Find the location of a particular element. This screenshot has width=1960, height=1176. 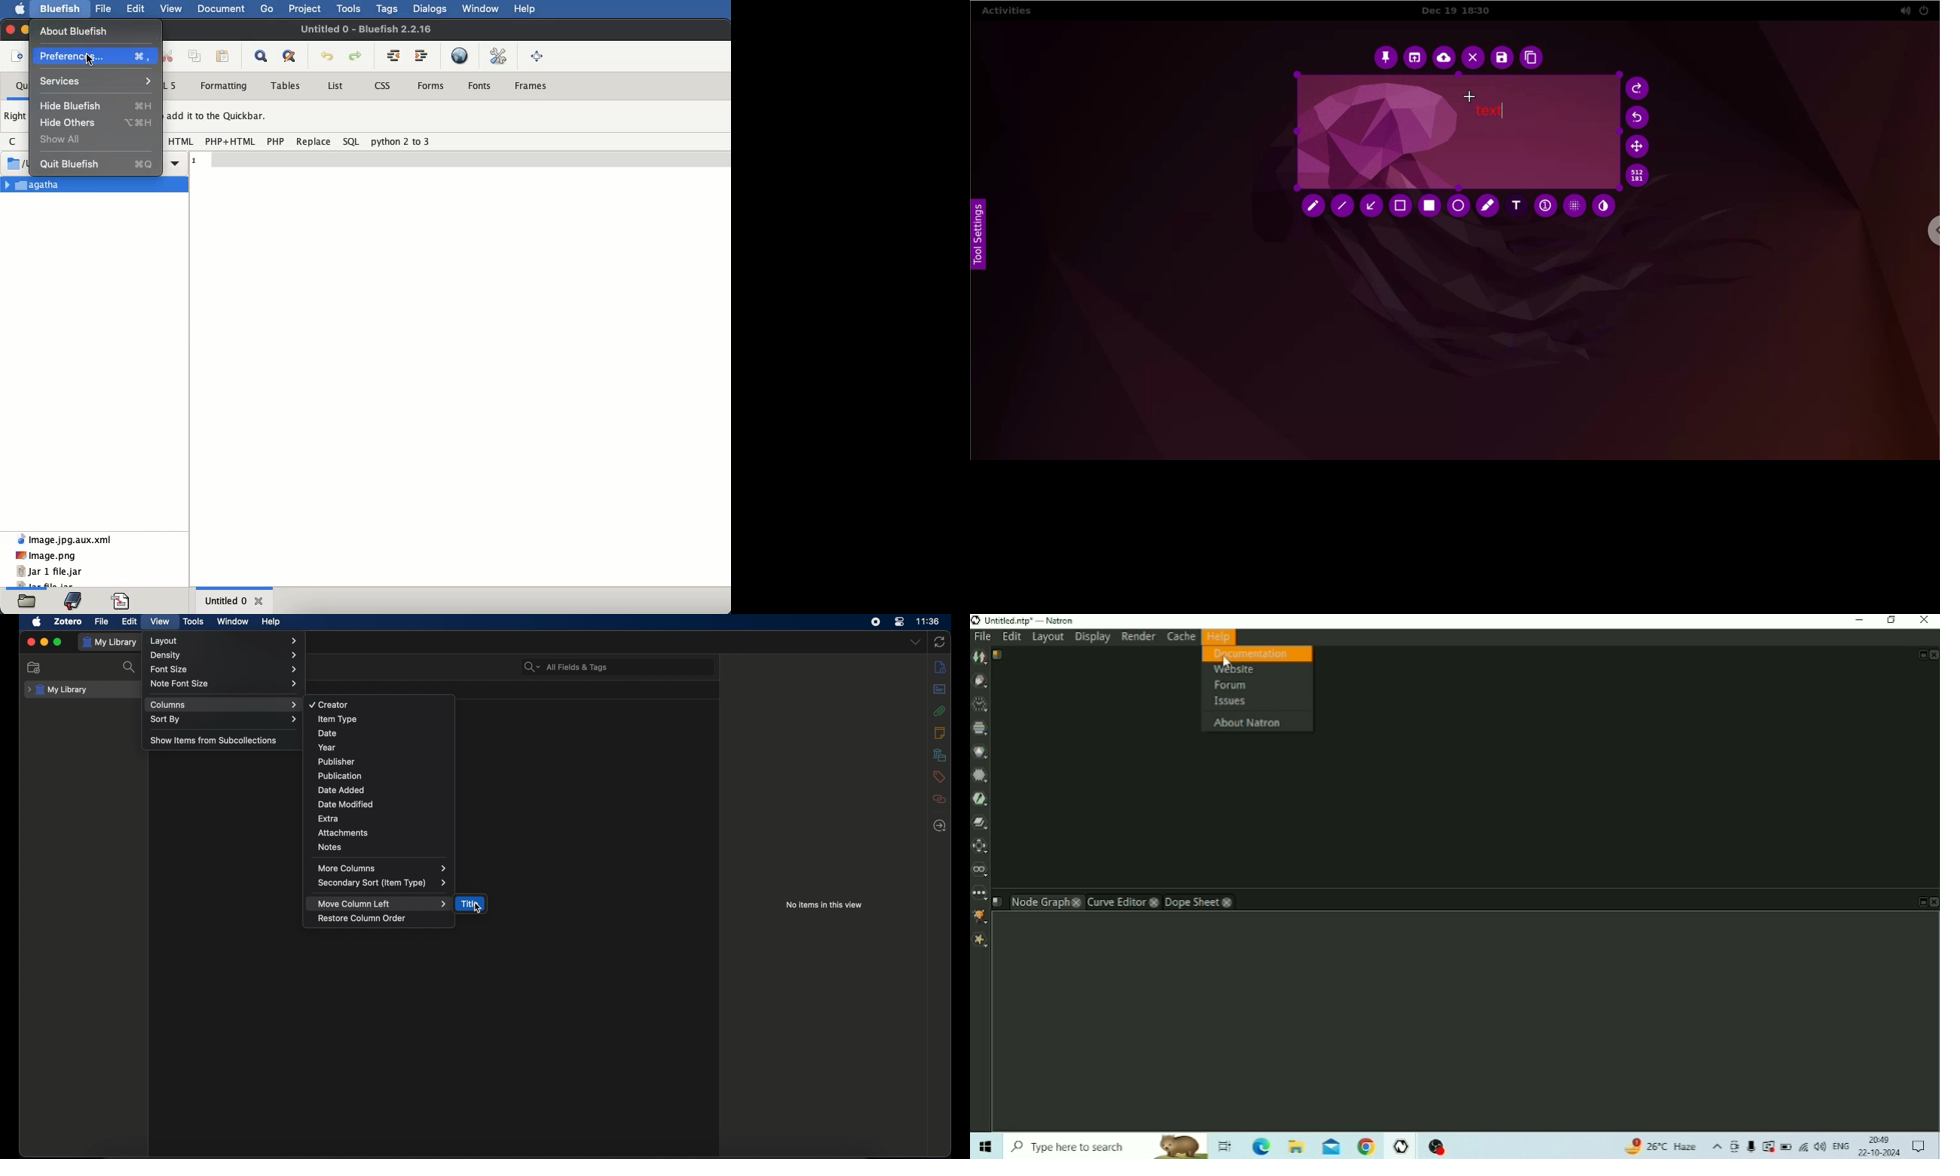

attachments is located at coordinates (940, 711).